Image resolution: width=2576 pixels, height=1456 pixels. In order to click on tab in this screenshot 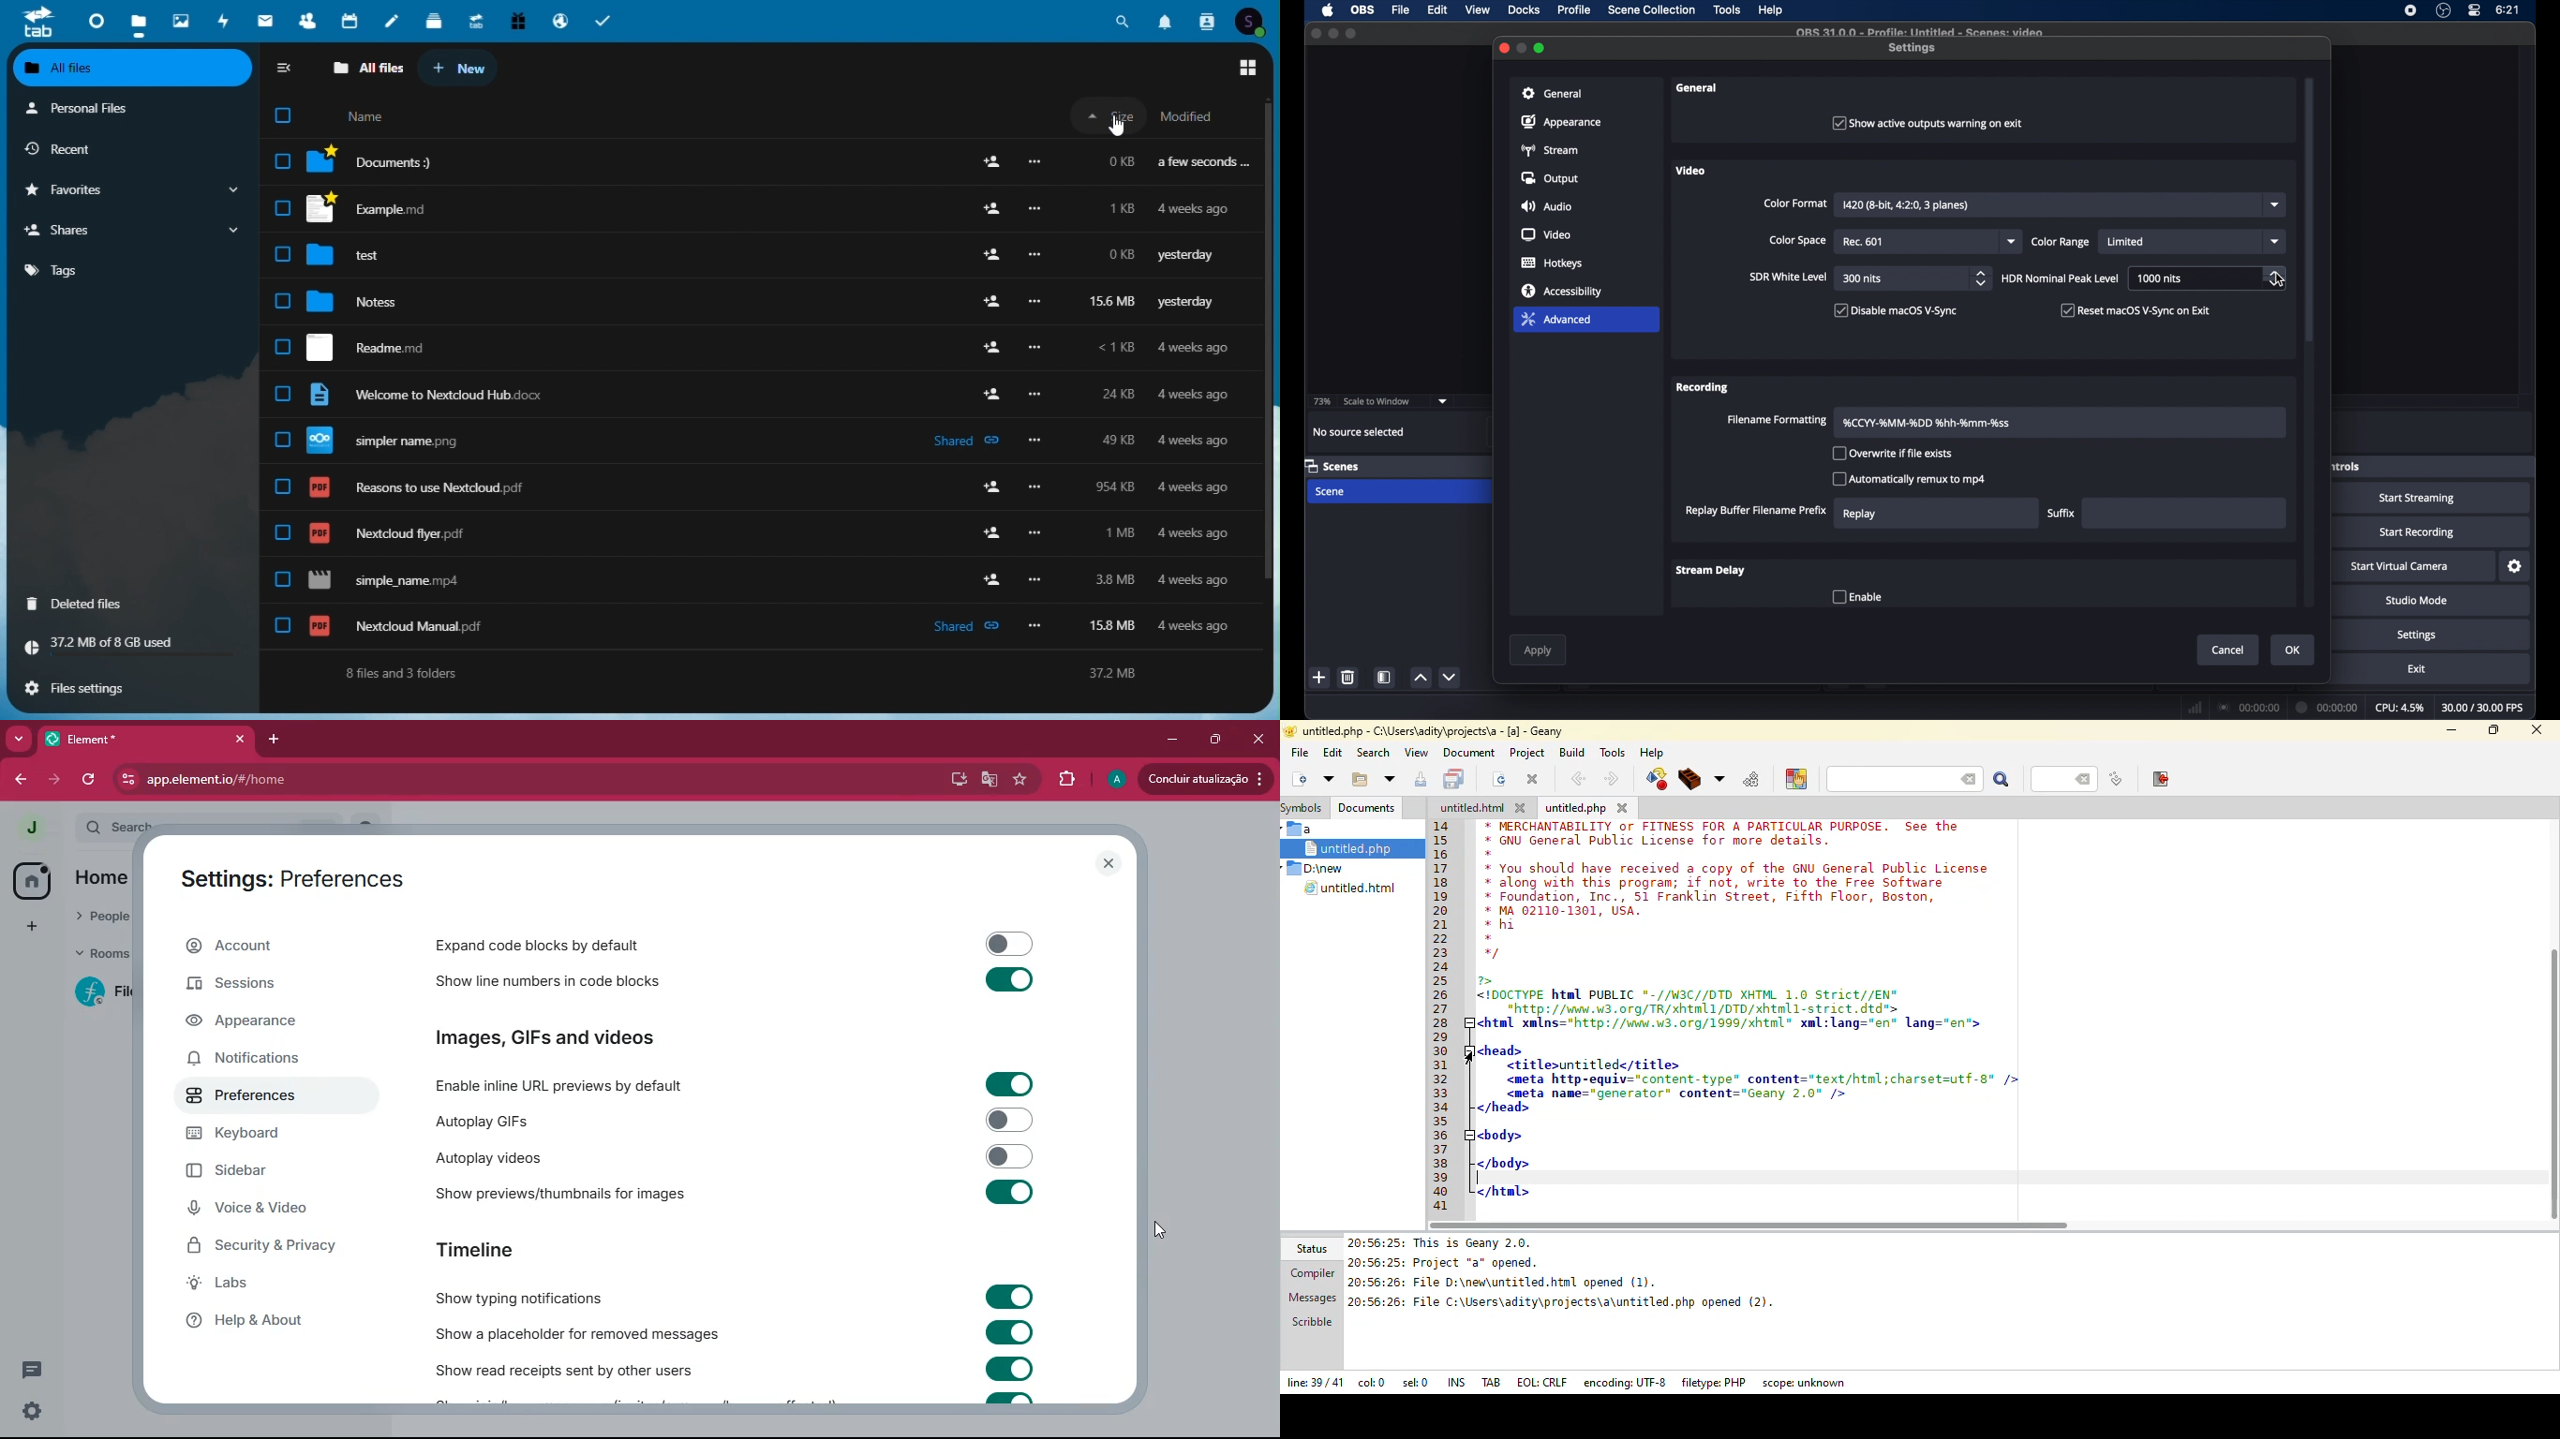, I will do `click(123, 739)`.